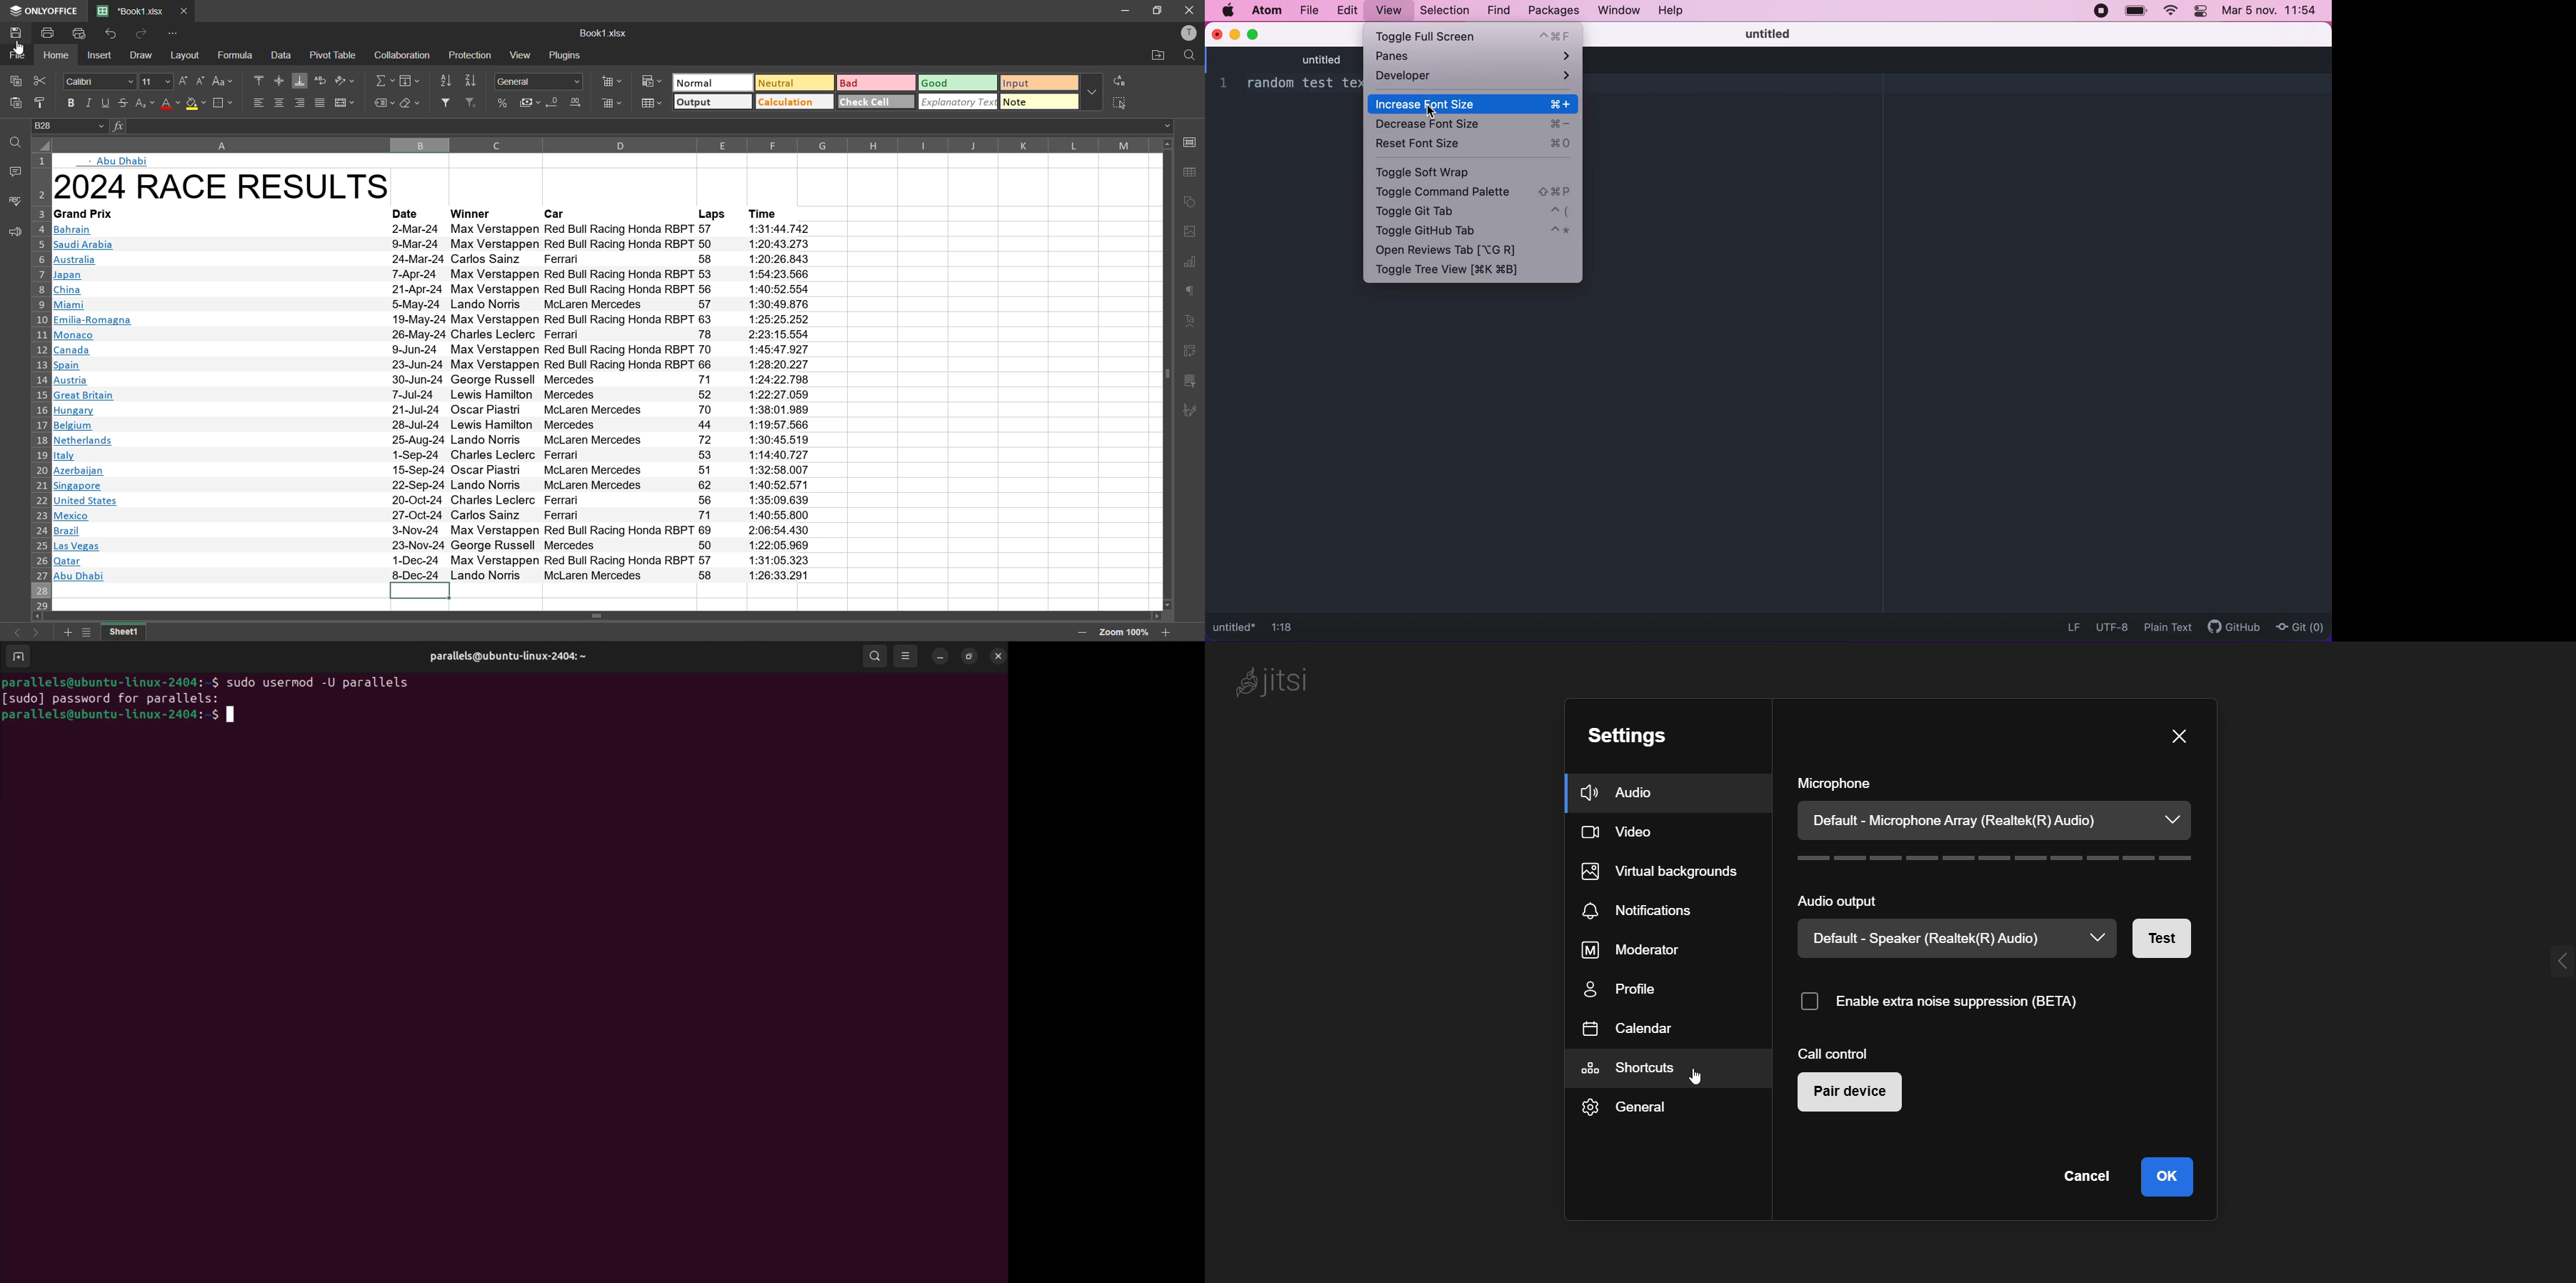 The height and width of the screenshot is (1288, 2576). Describe the element at coordinates (1194, 383) in the screenshot. I see `slicer` at that location.